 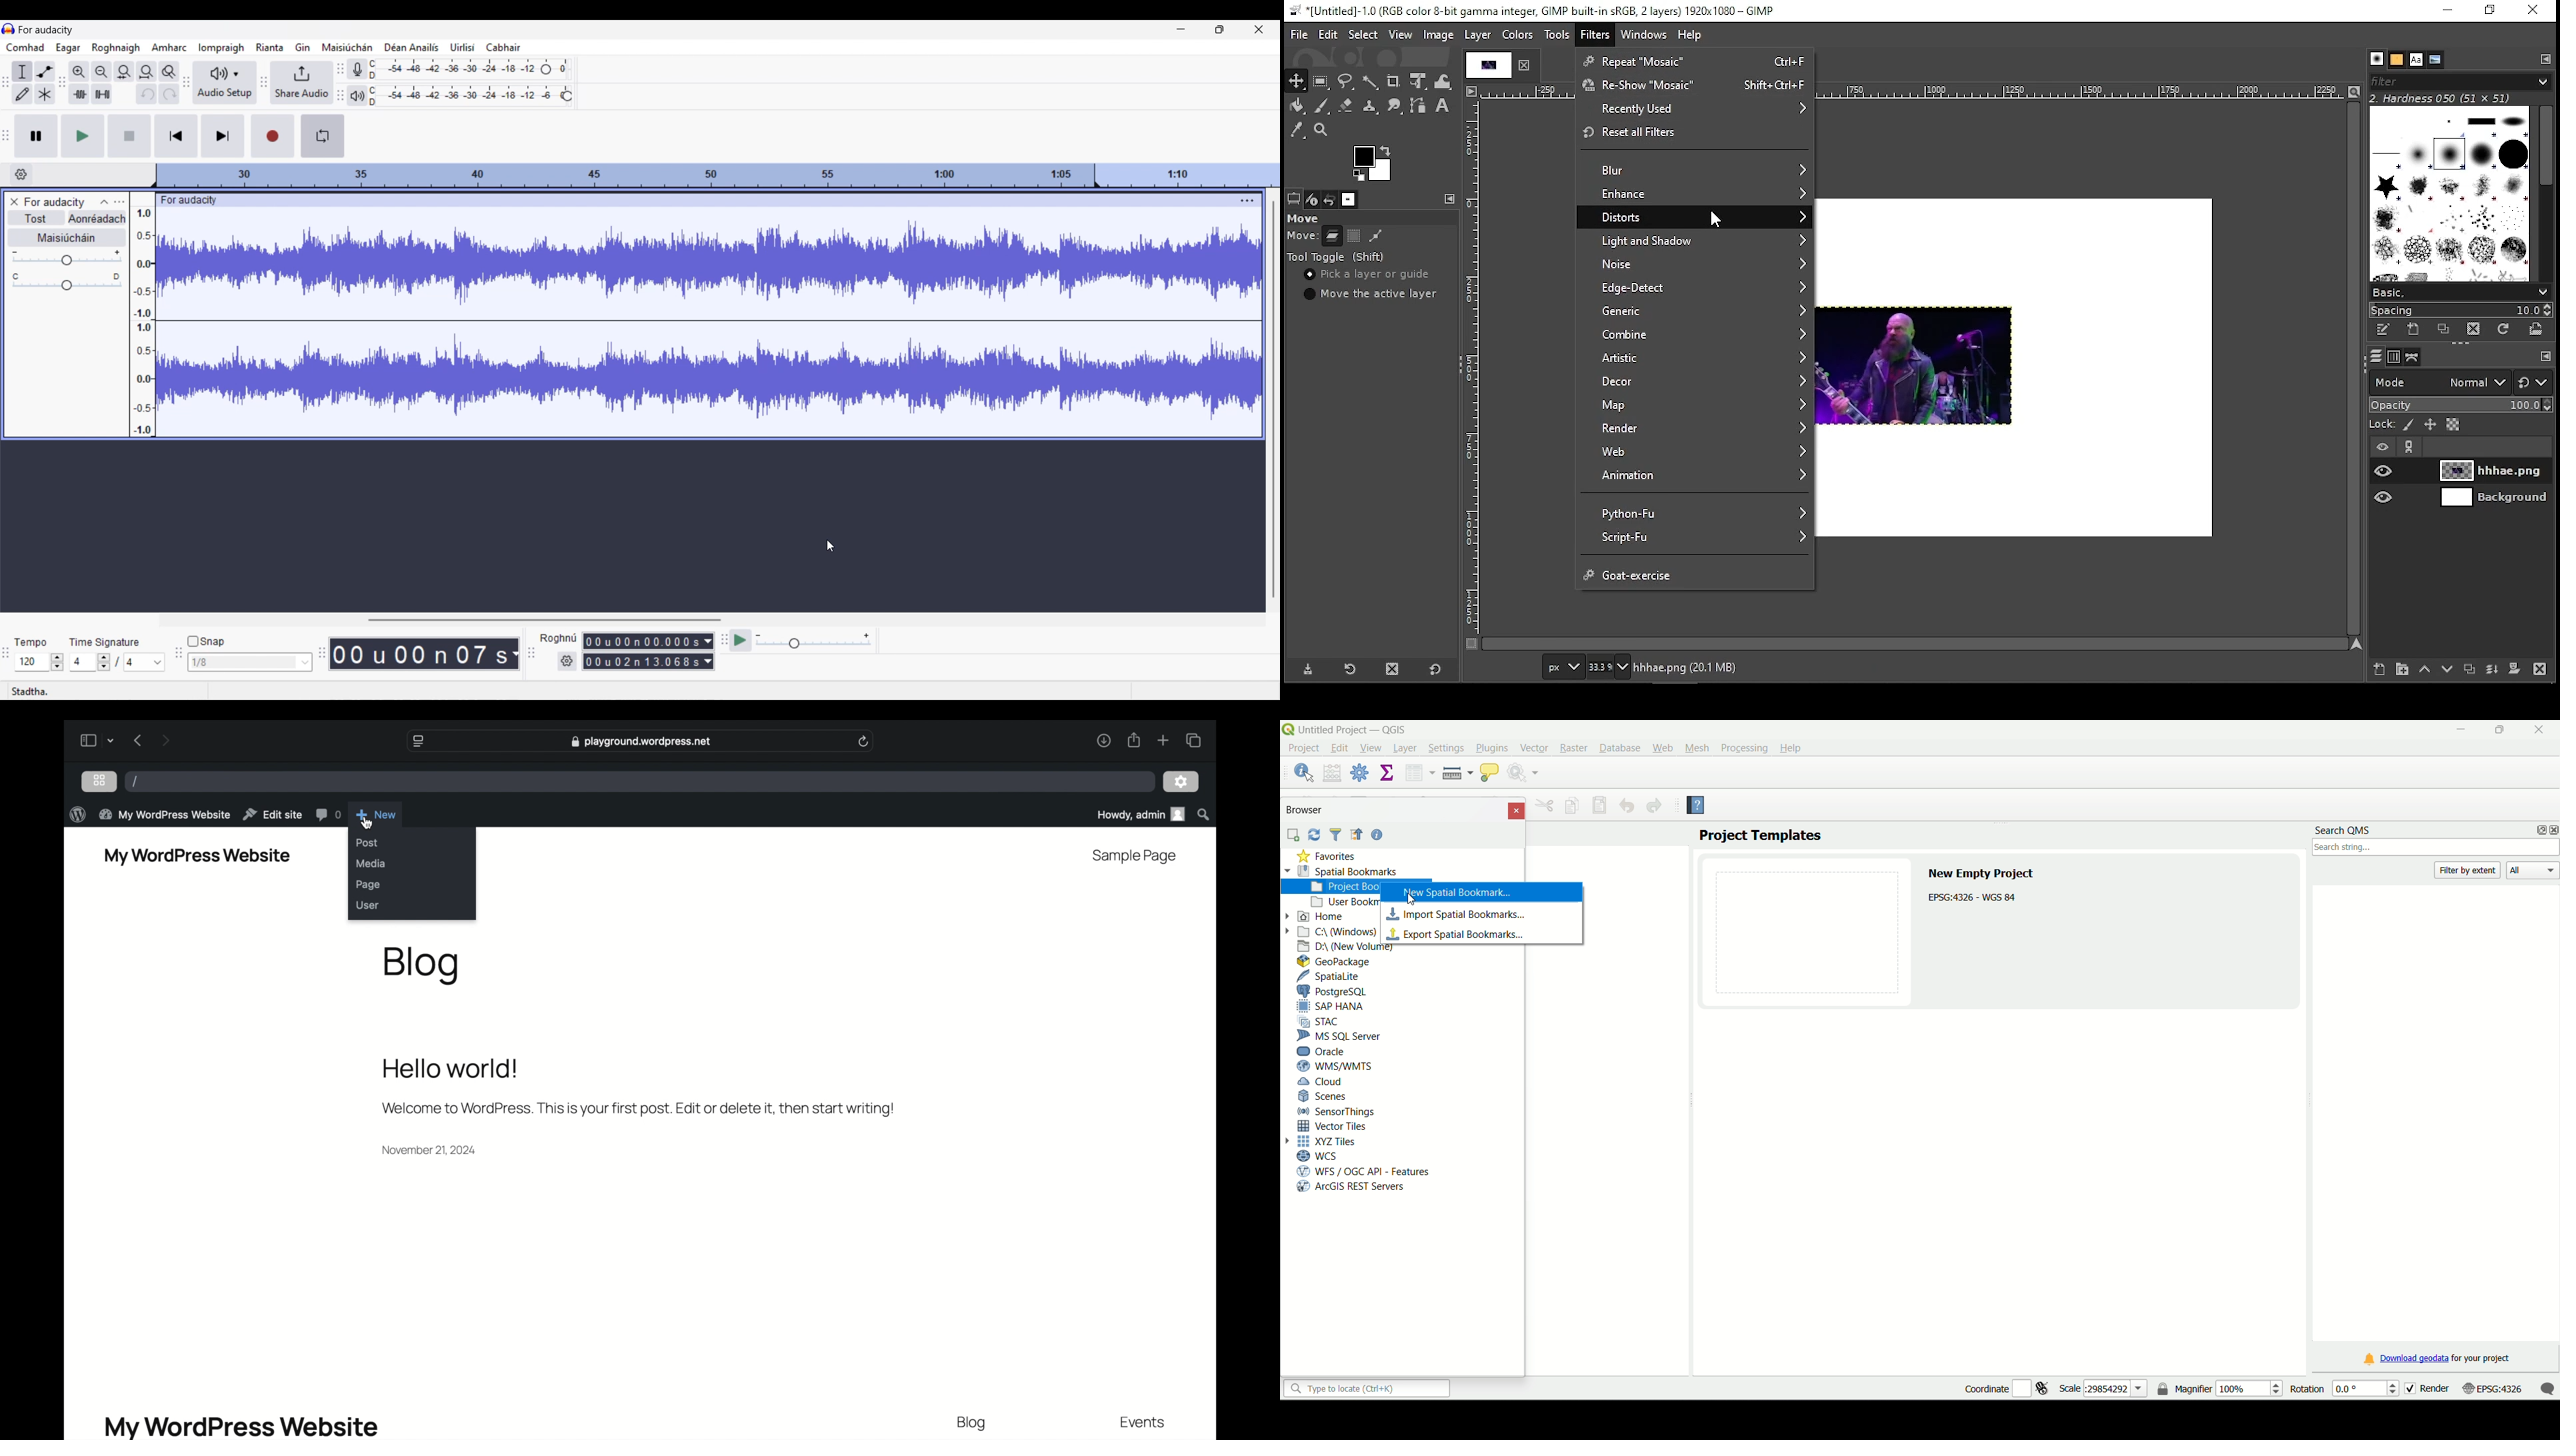 What do you see at coordinates (2377, 59) in the screenshot?
I see `brushes` at bounding box center [2377, 59].